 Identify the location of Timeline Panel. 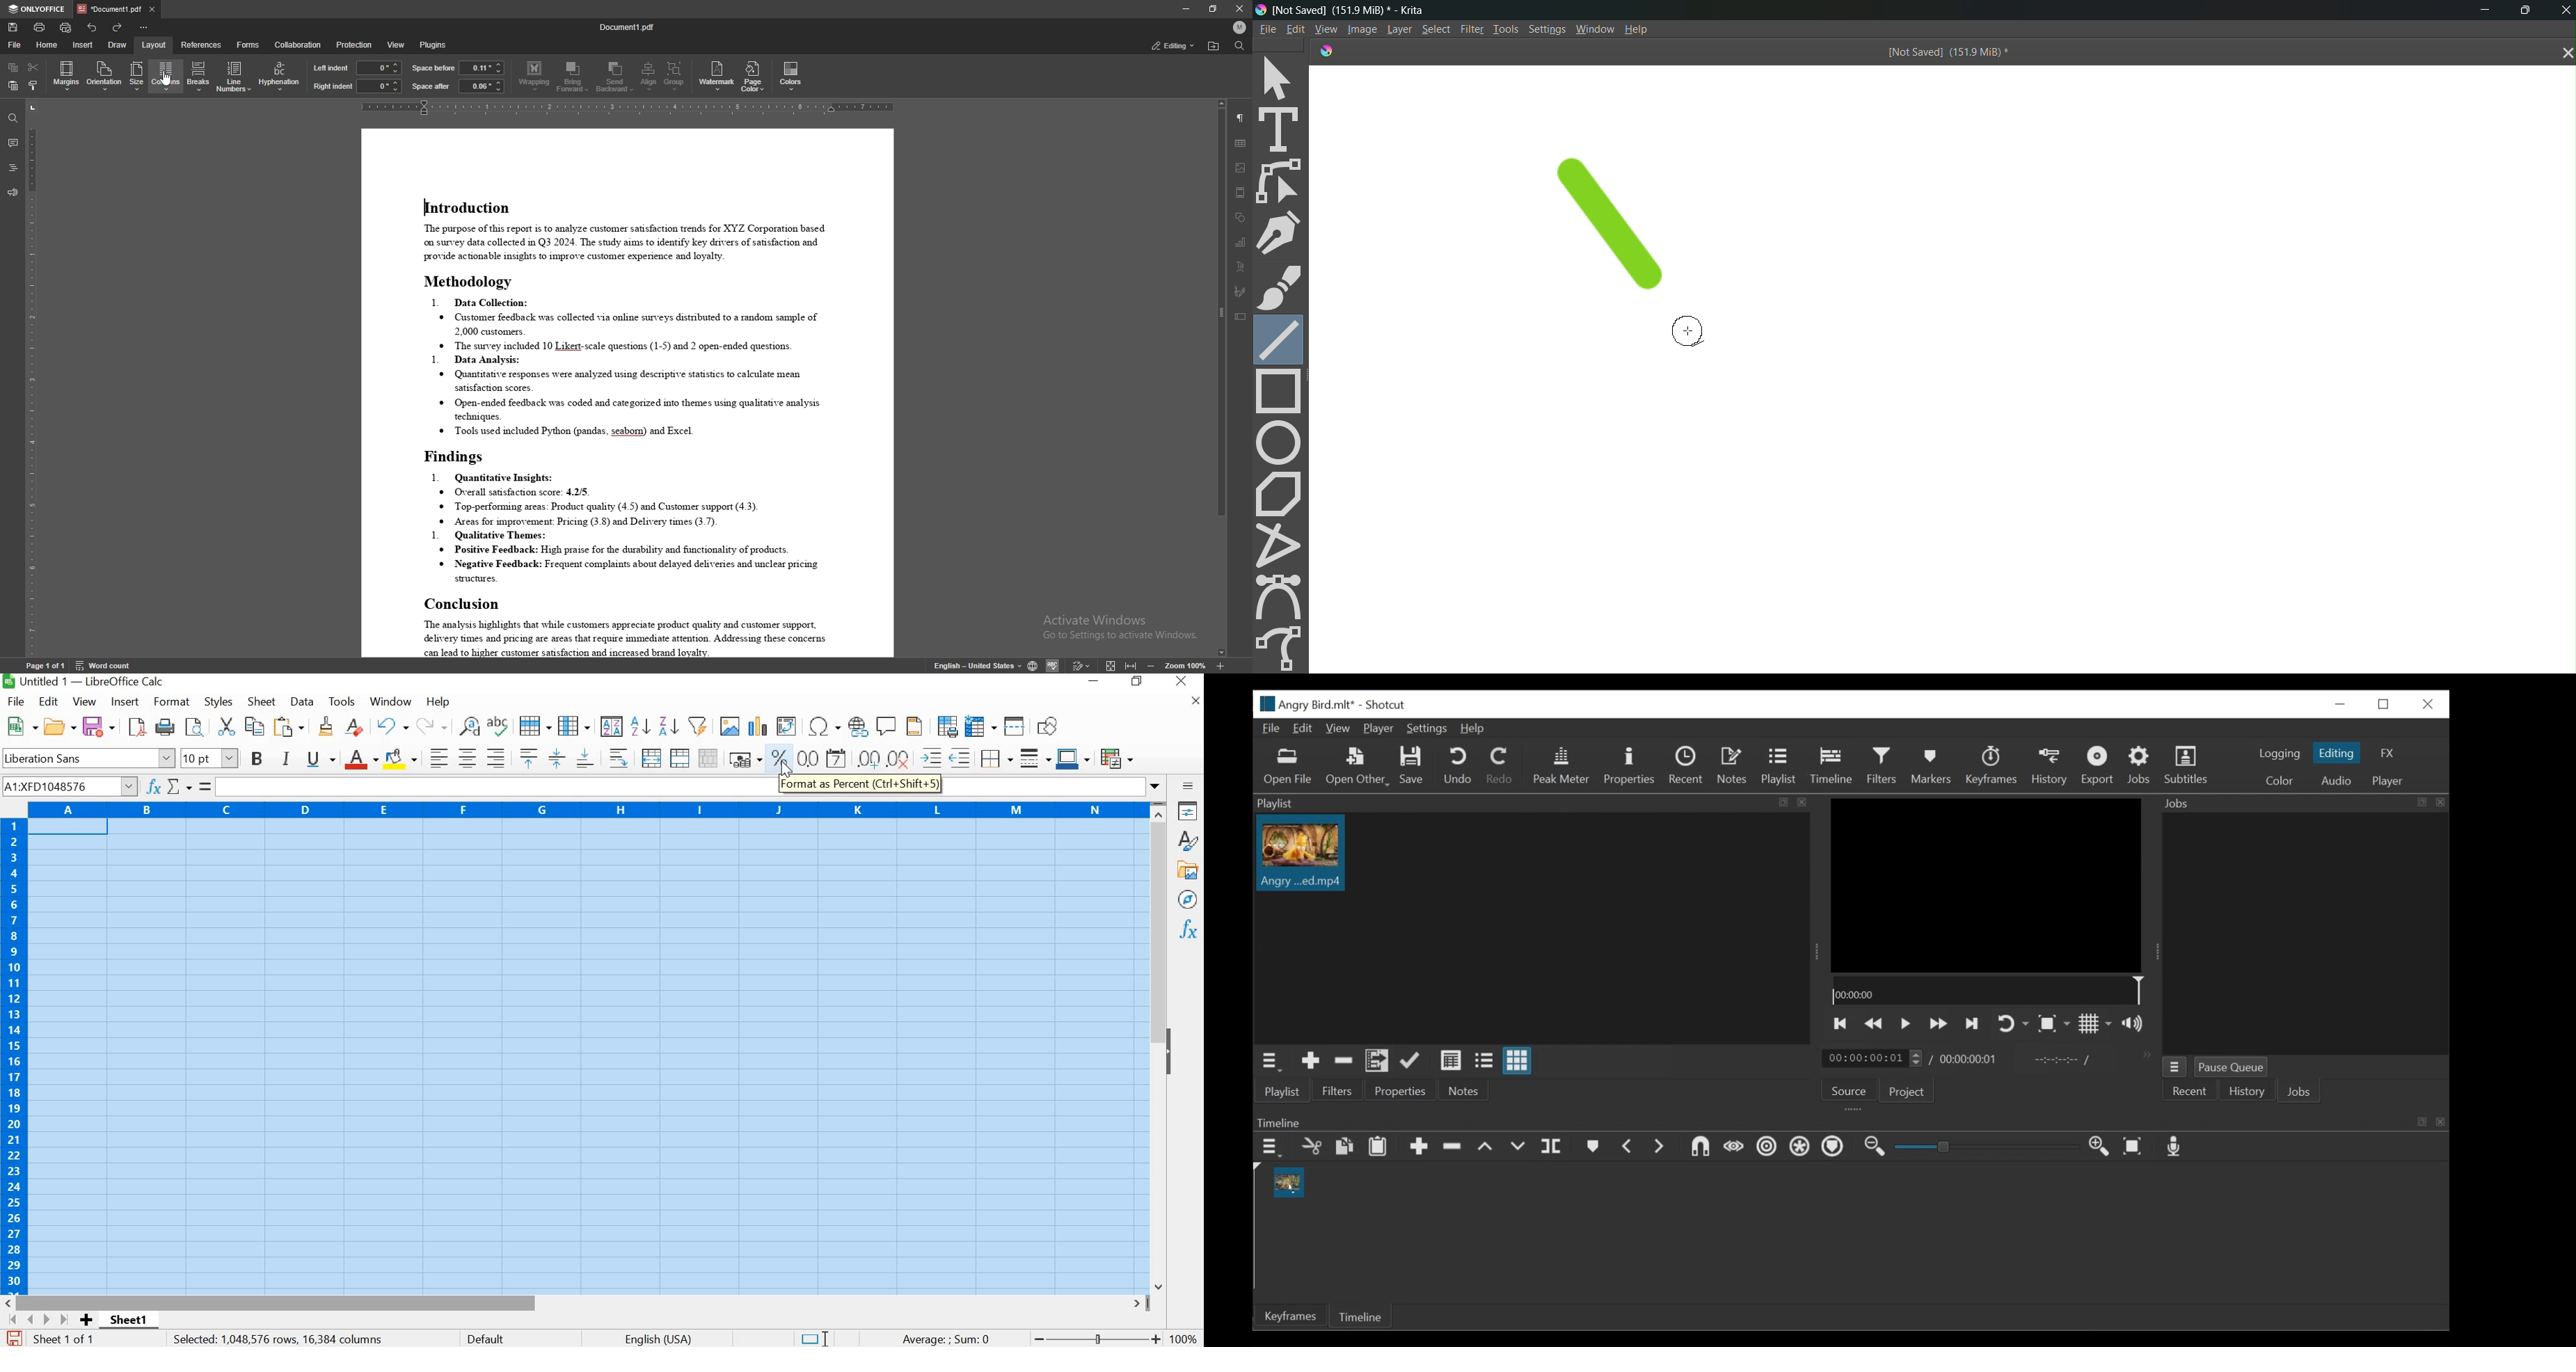
(1852, 1119).